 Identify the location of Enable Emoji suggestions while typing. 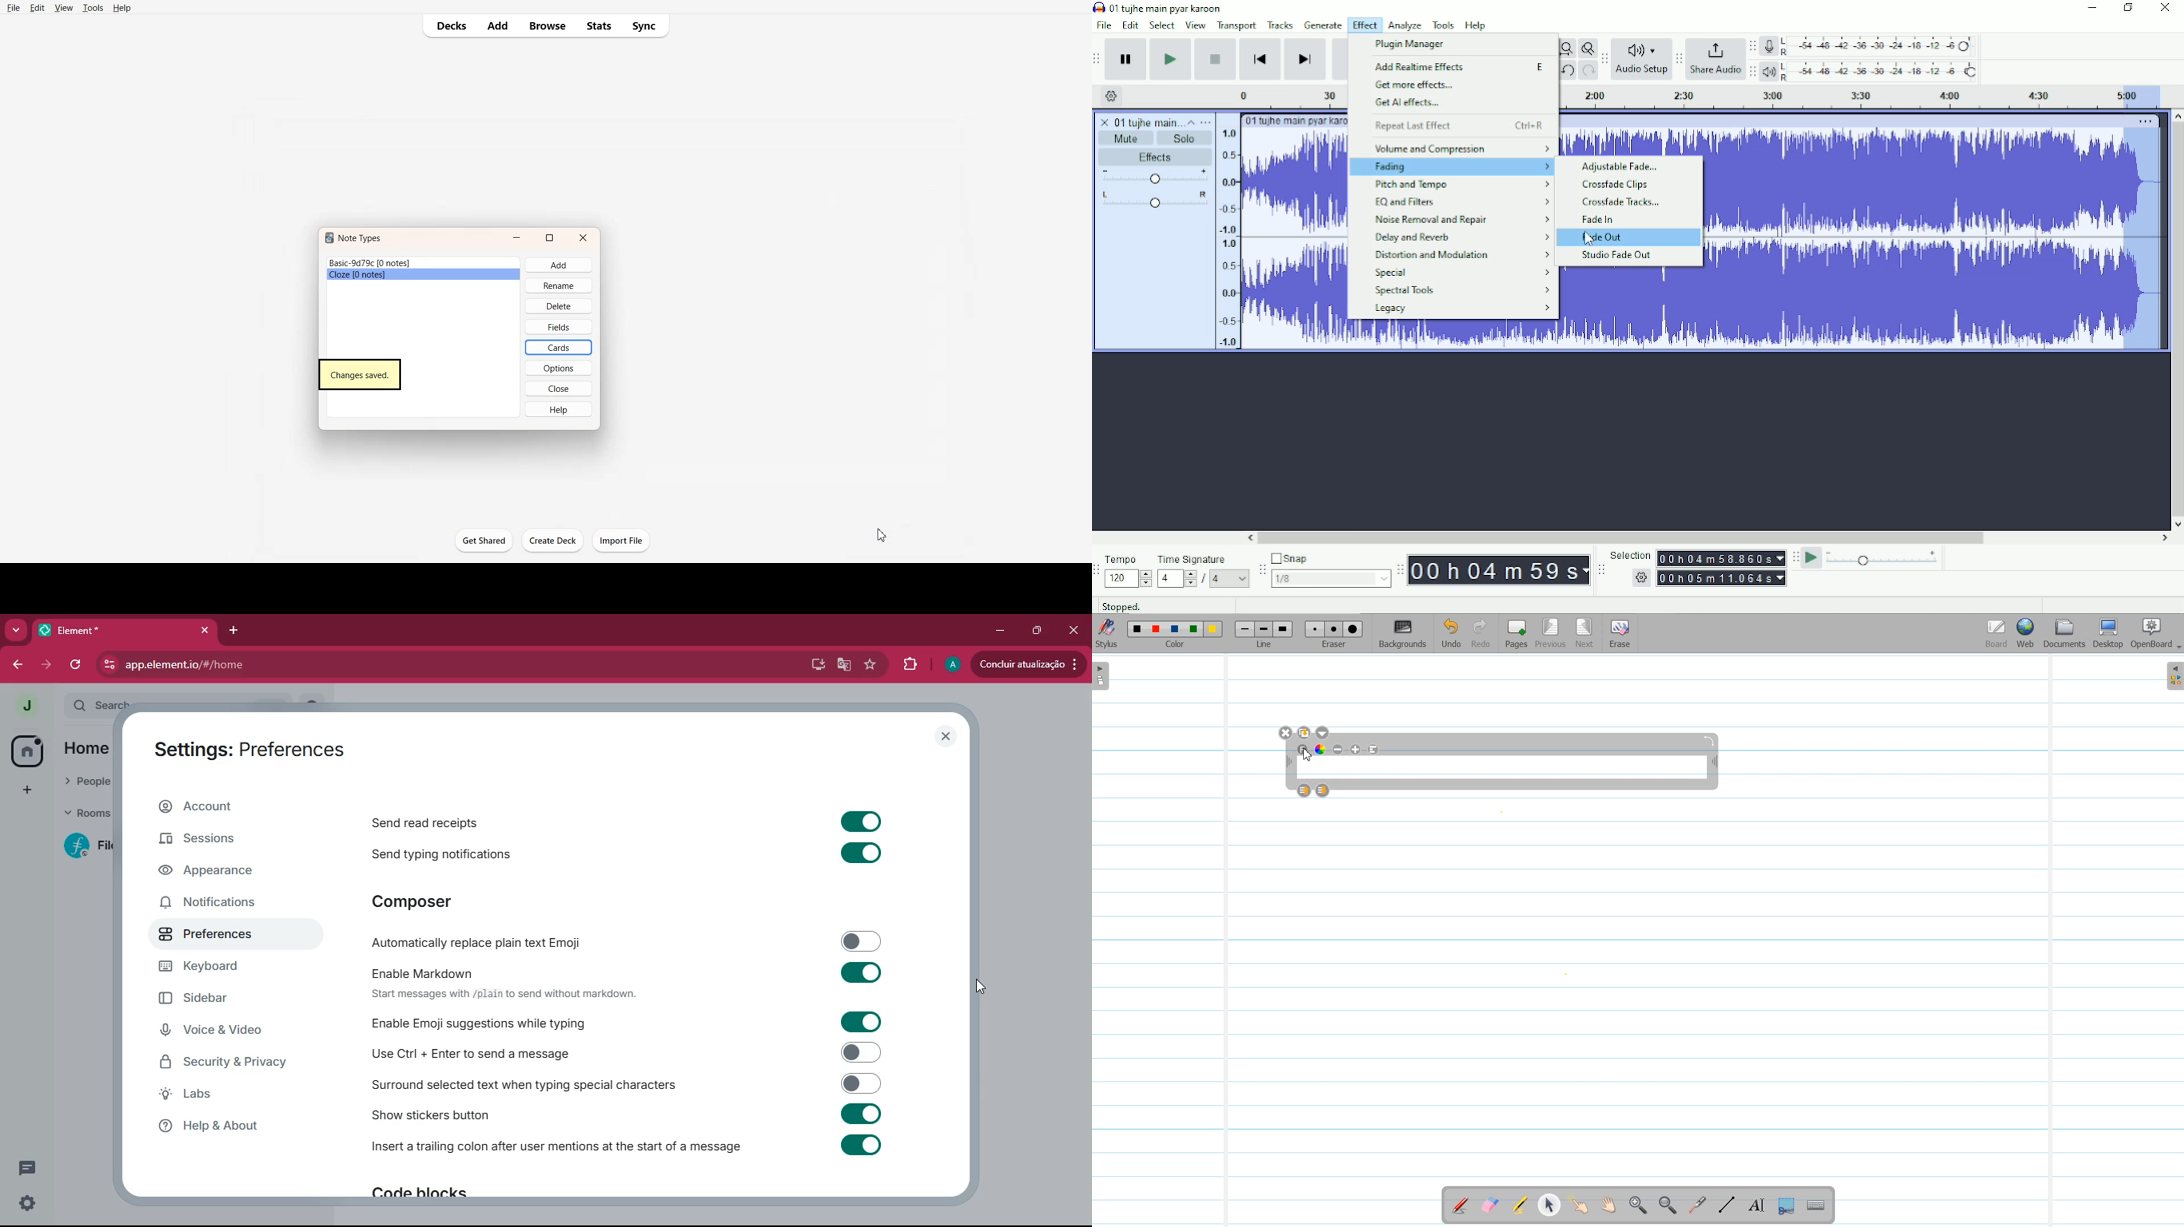
(623, 1022).